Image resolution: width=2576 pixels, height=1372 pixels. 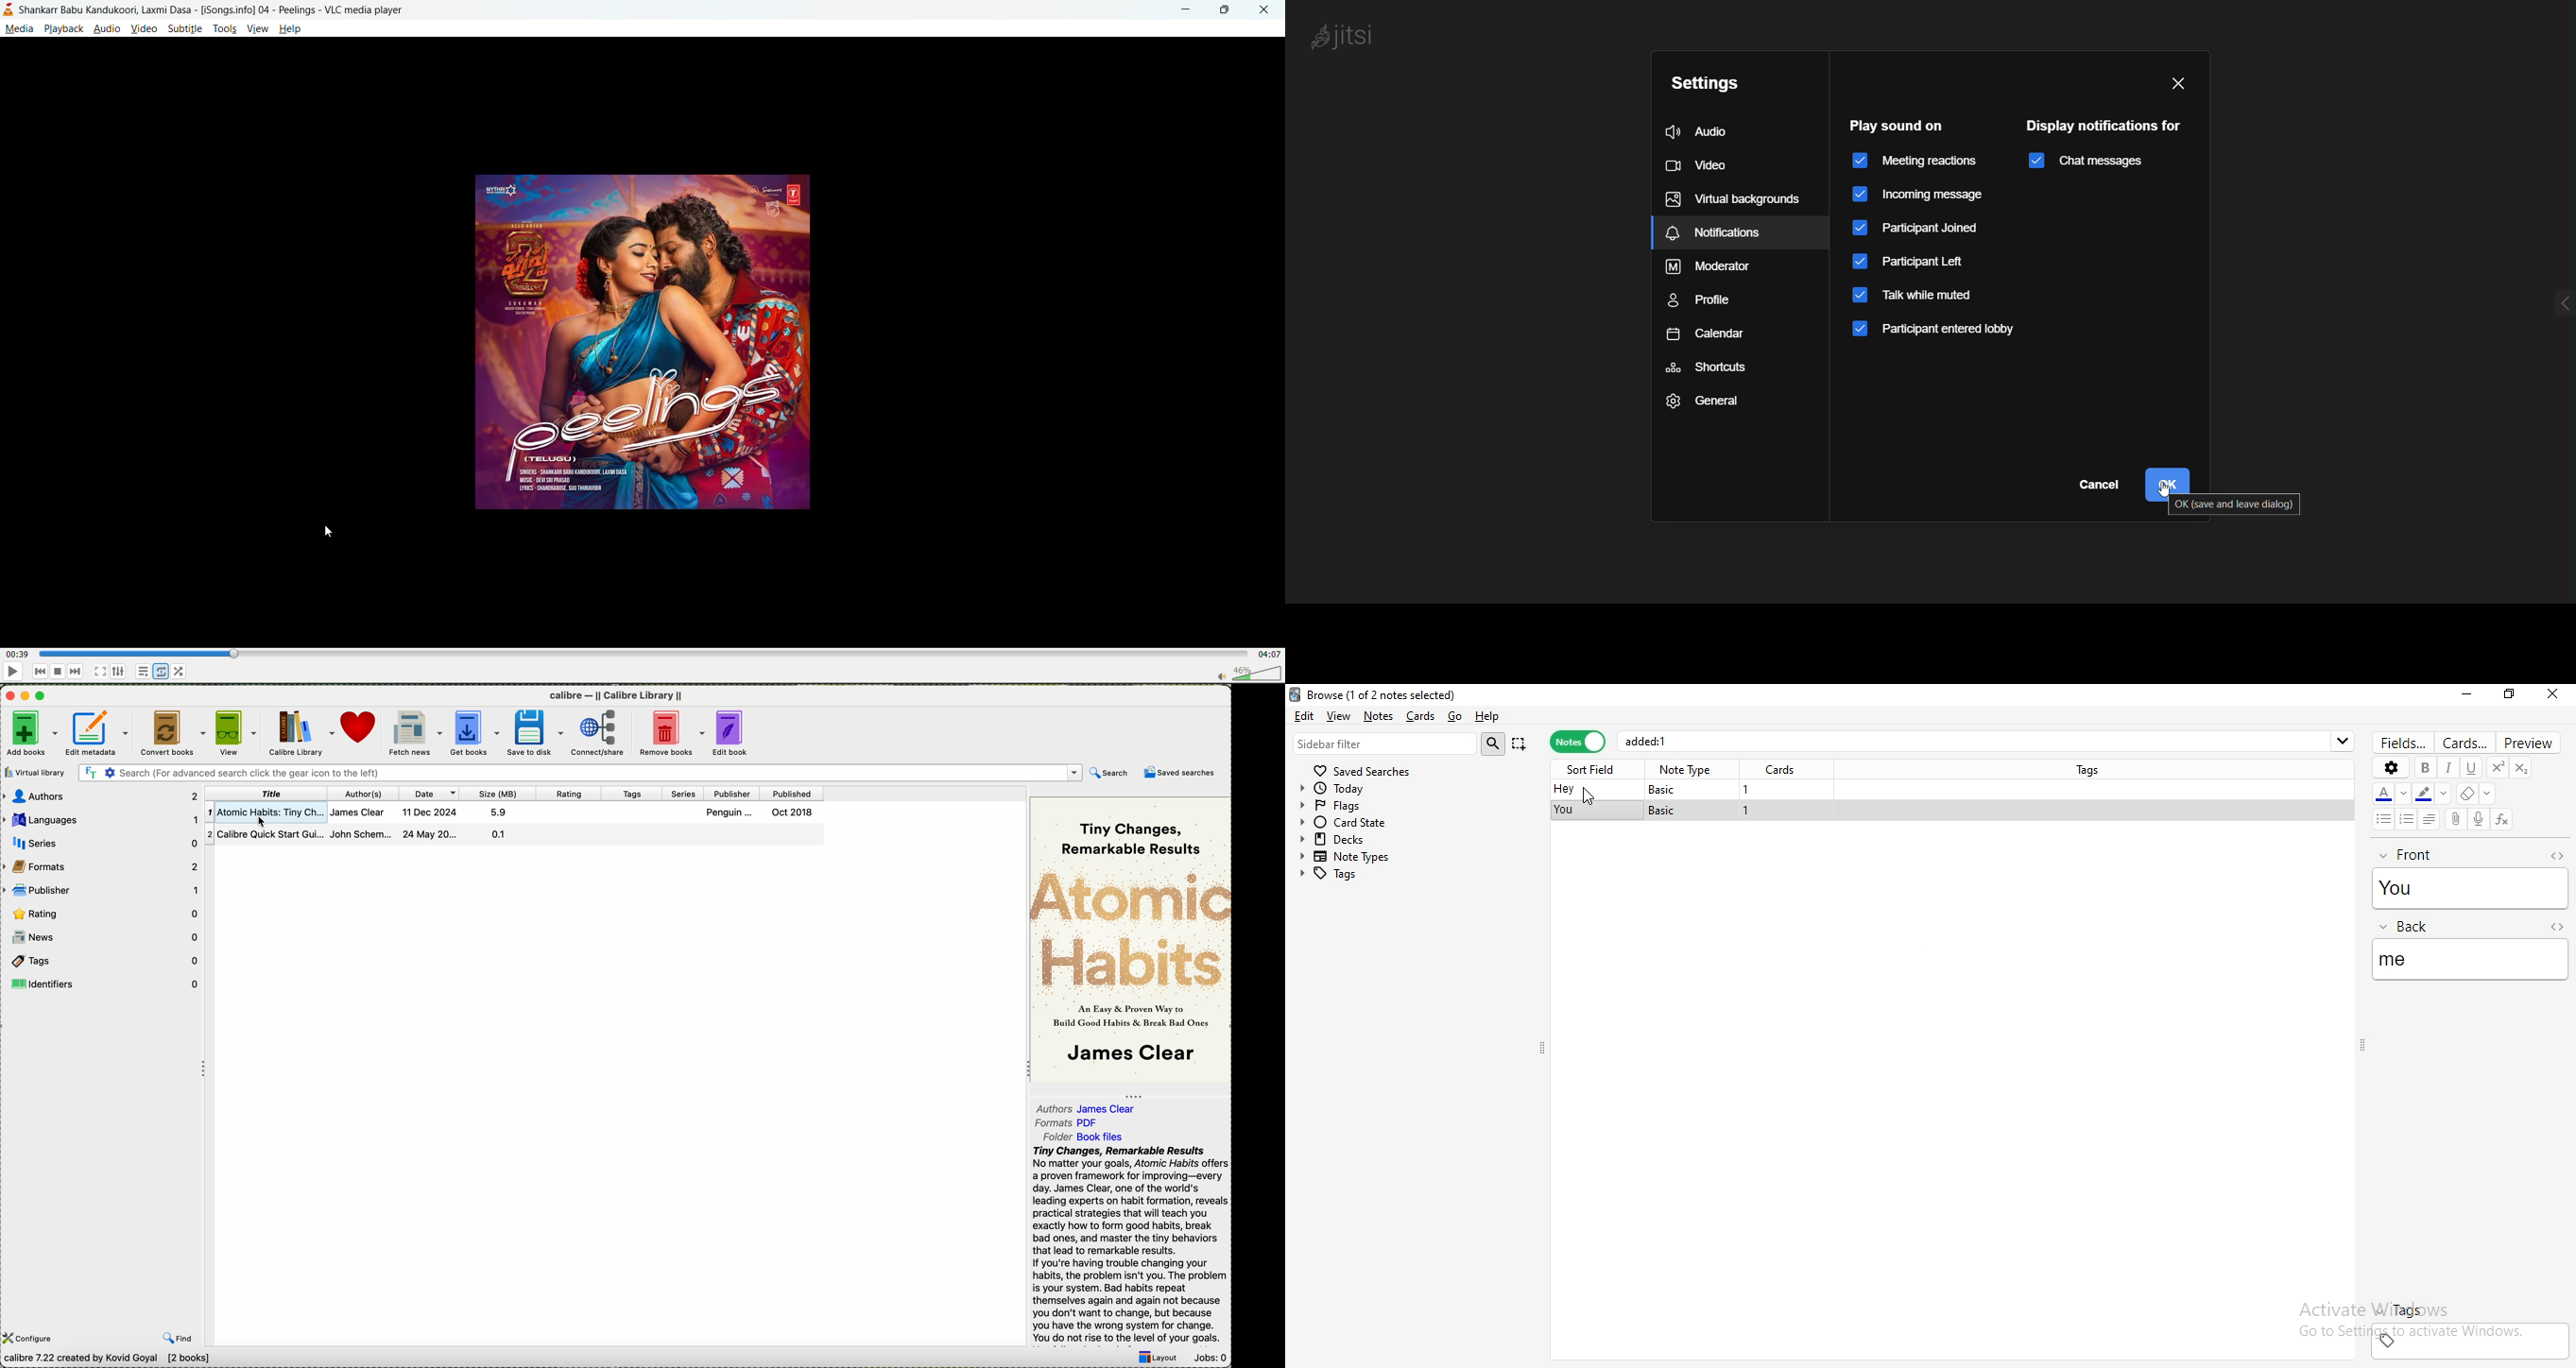 I want to click on find, so click(x=180, y=1338).